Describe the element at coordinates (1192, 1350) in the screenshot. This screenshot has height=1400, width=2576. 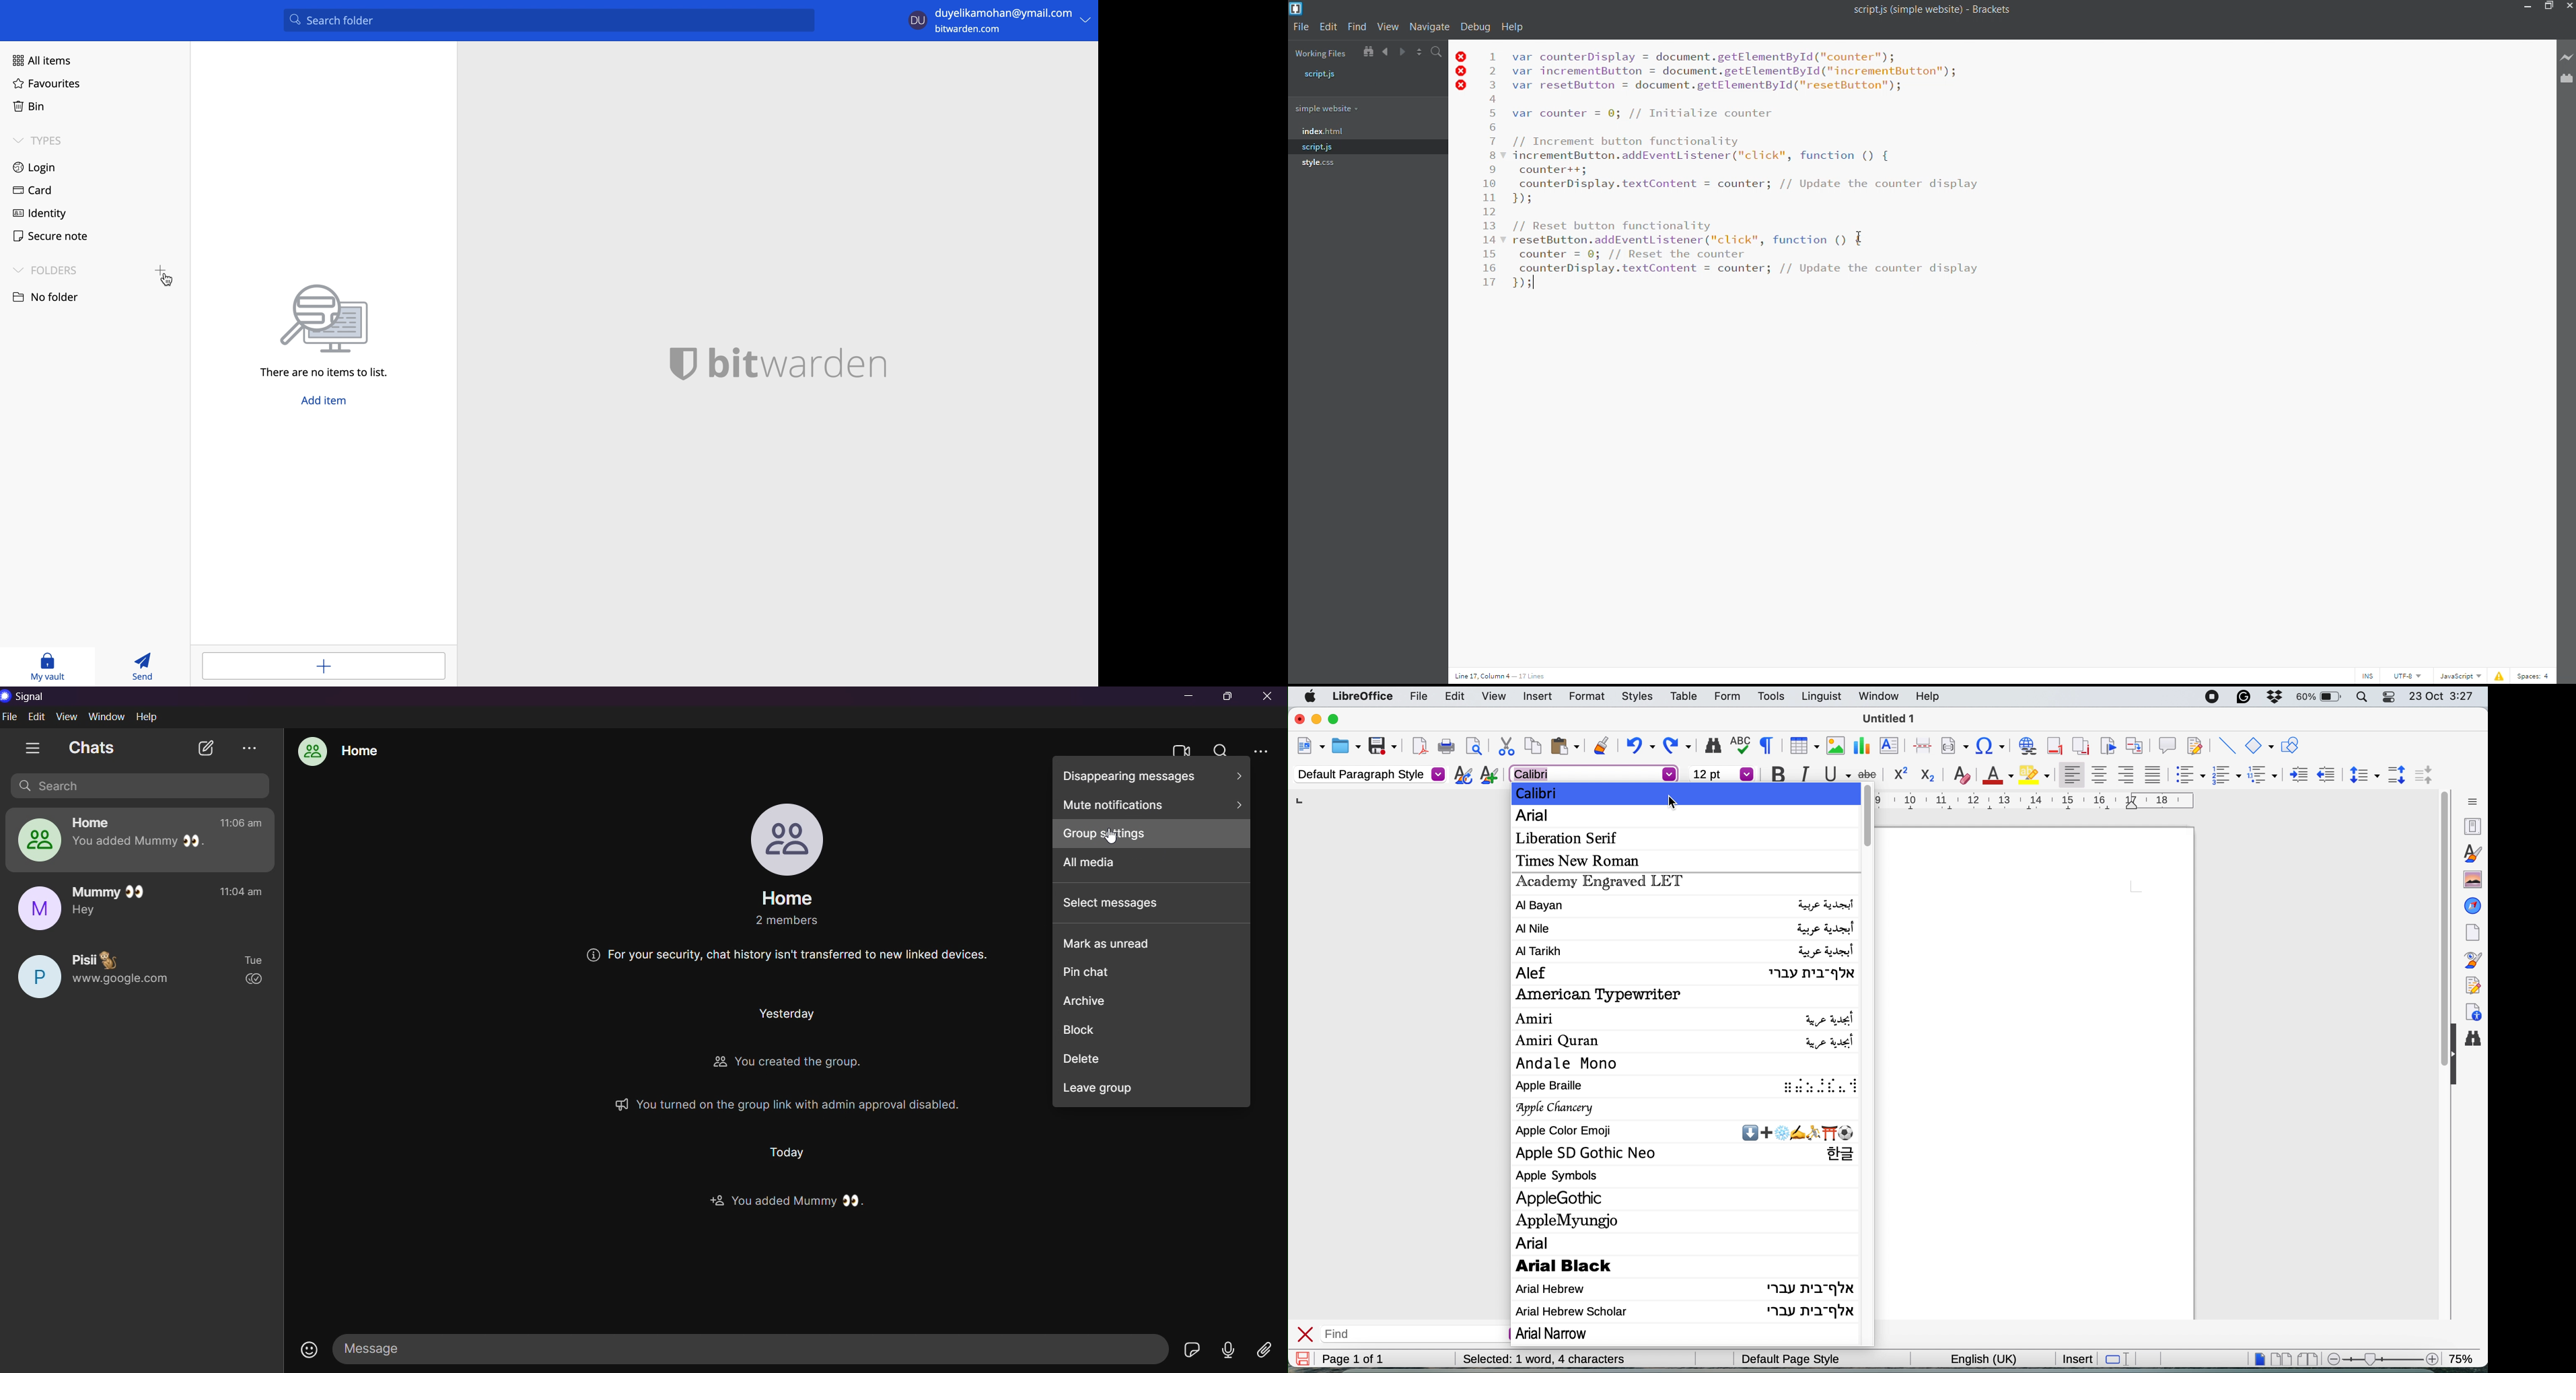
I see `stickers` at that location.